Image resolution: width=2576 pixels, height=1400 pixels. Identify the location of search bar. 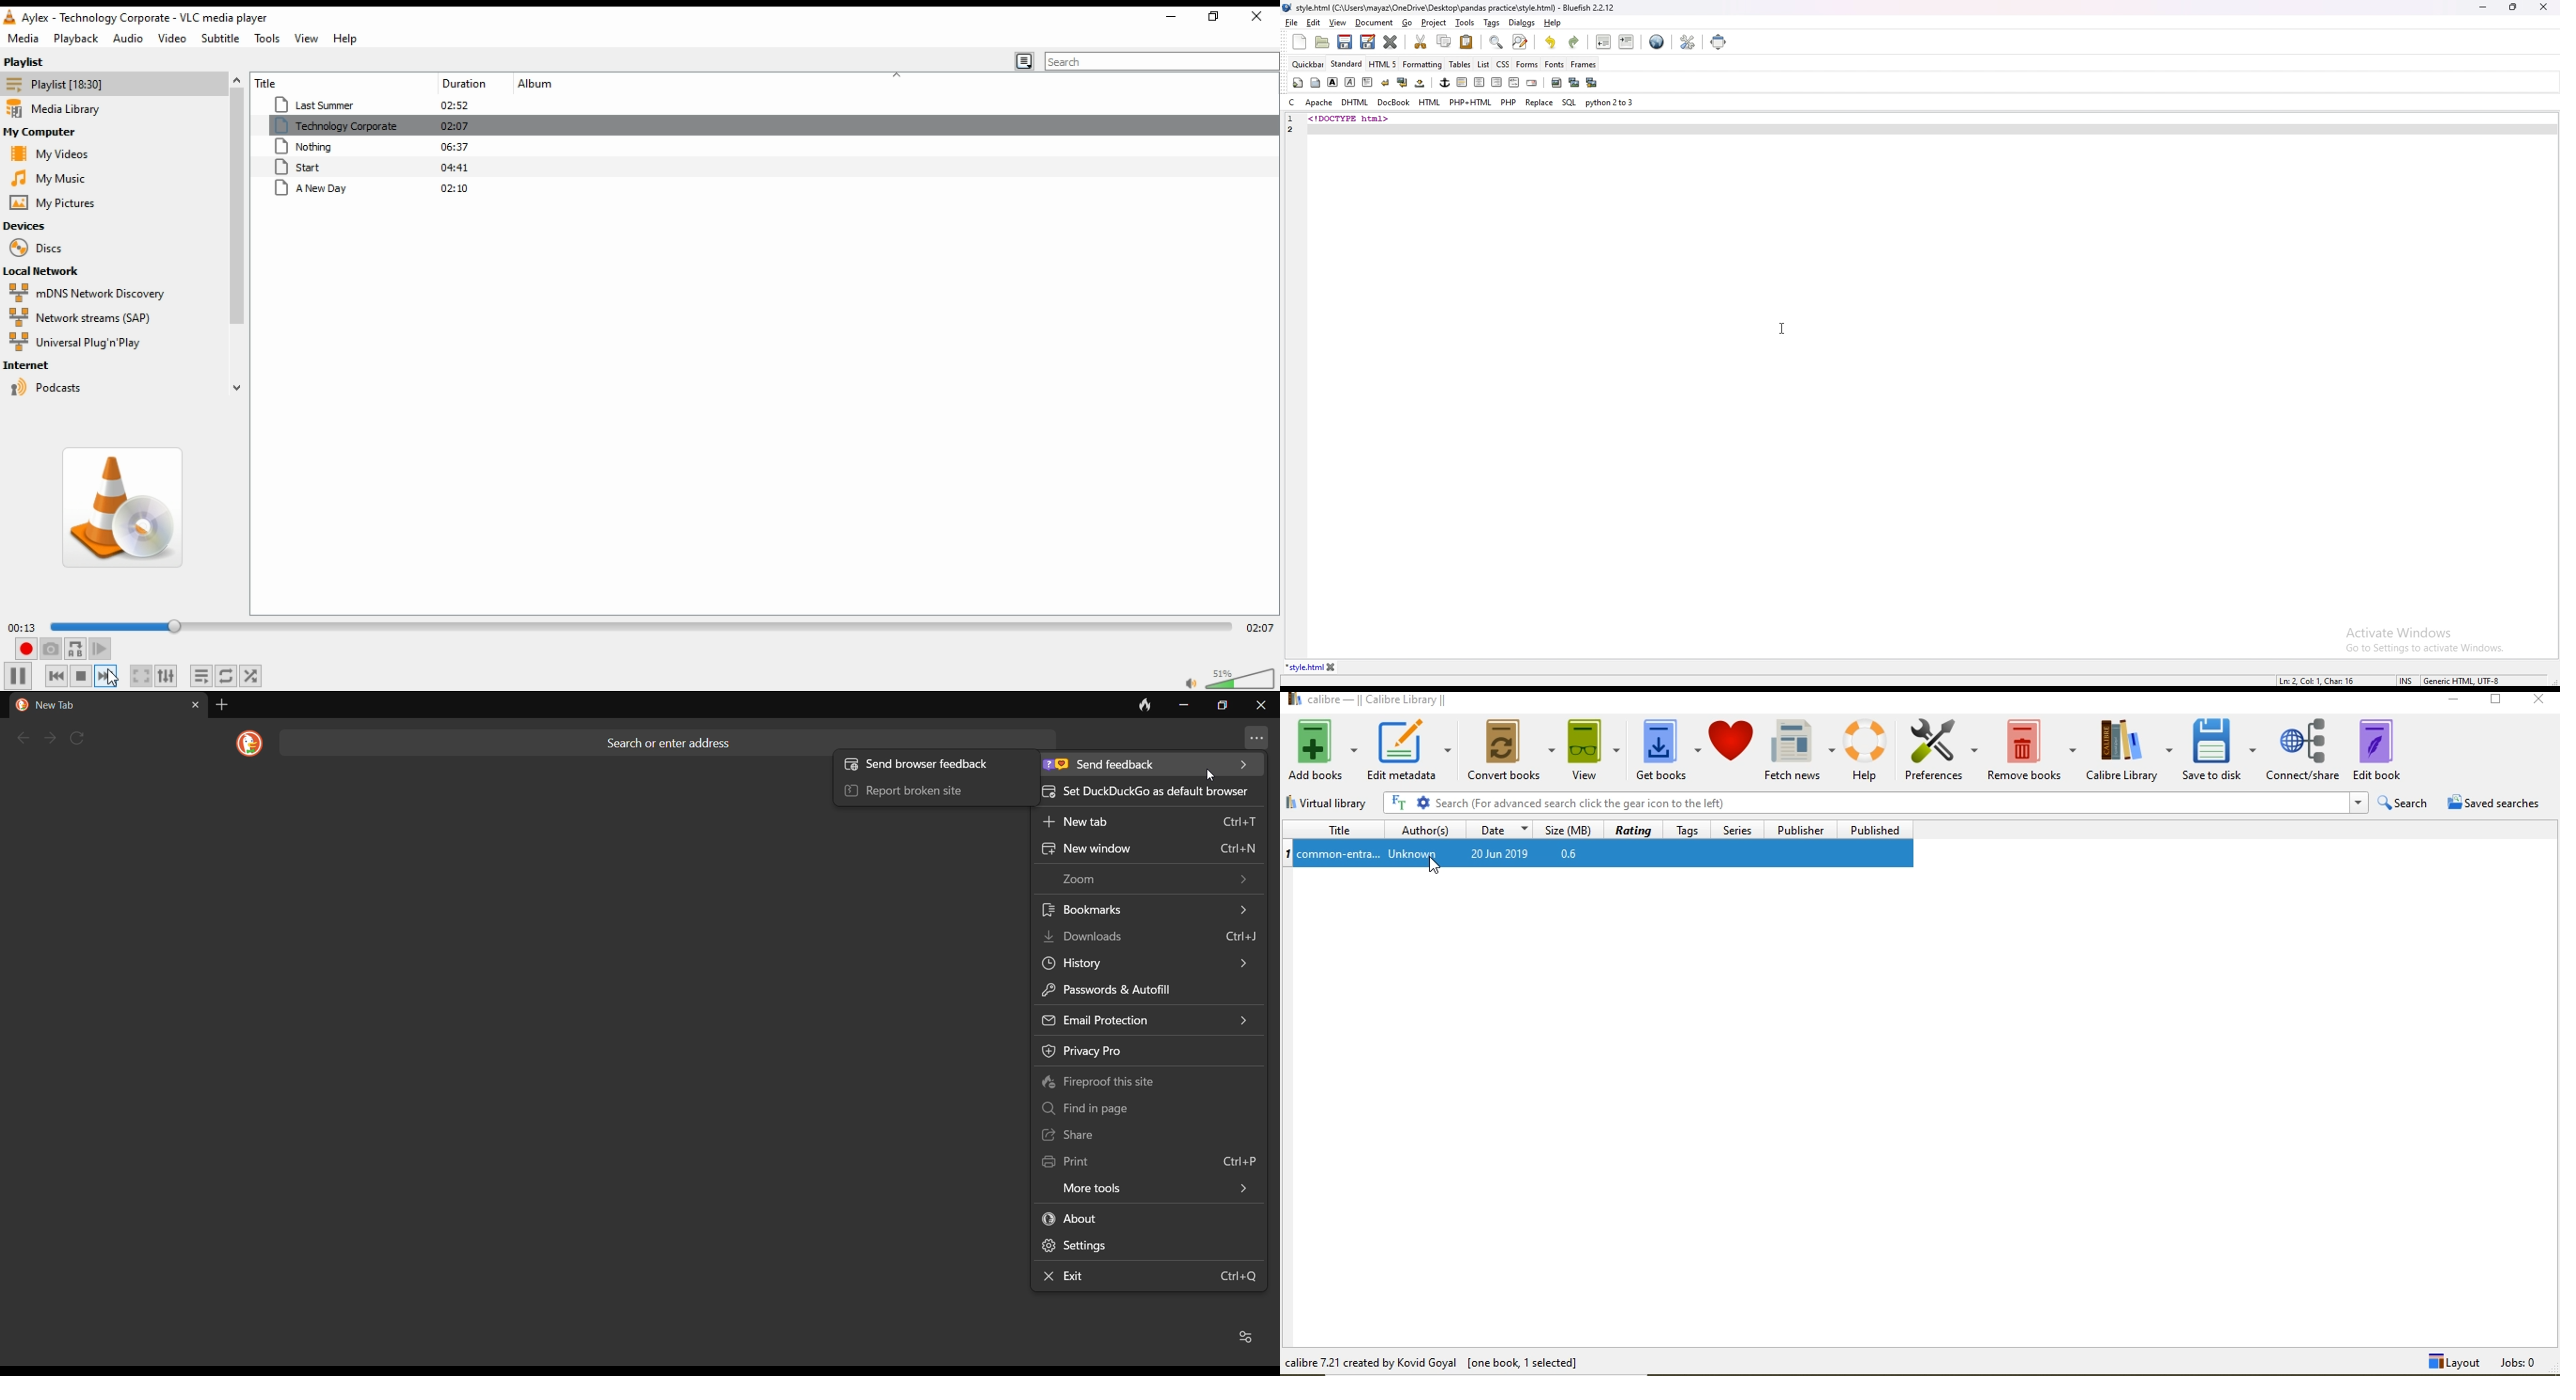
(1865, 804).